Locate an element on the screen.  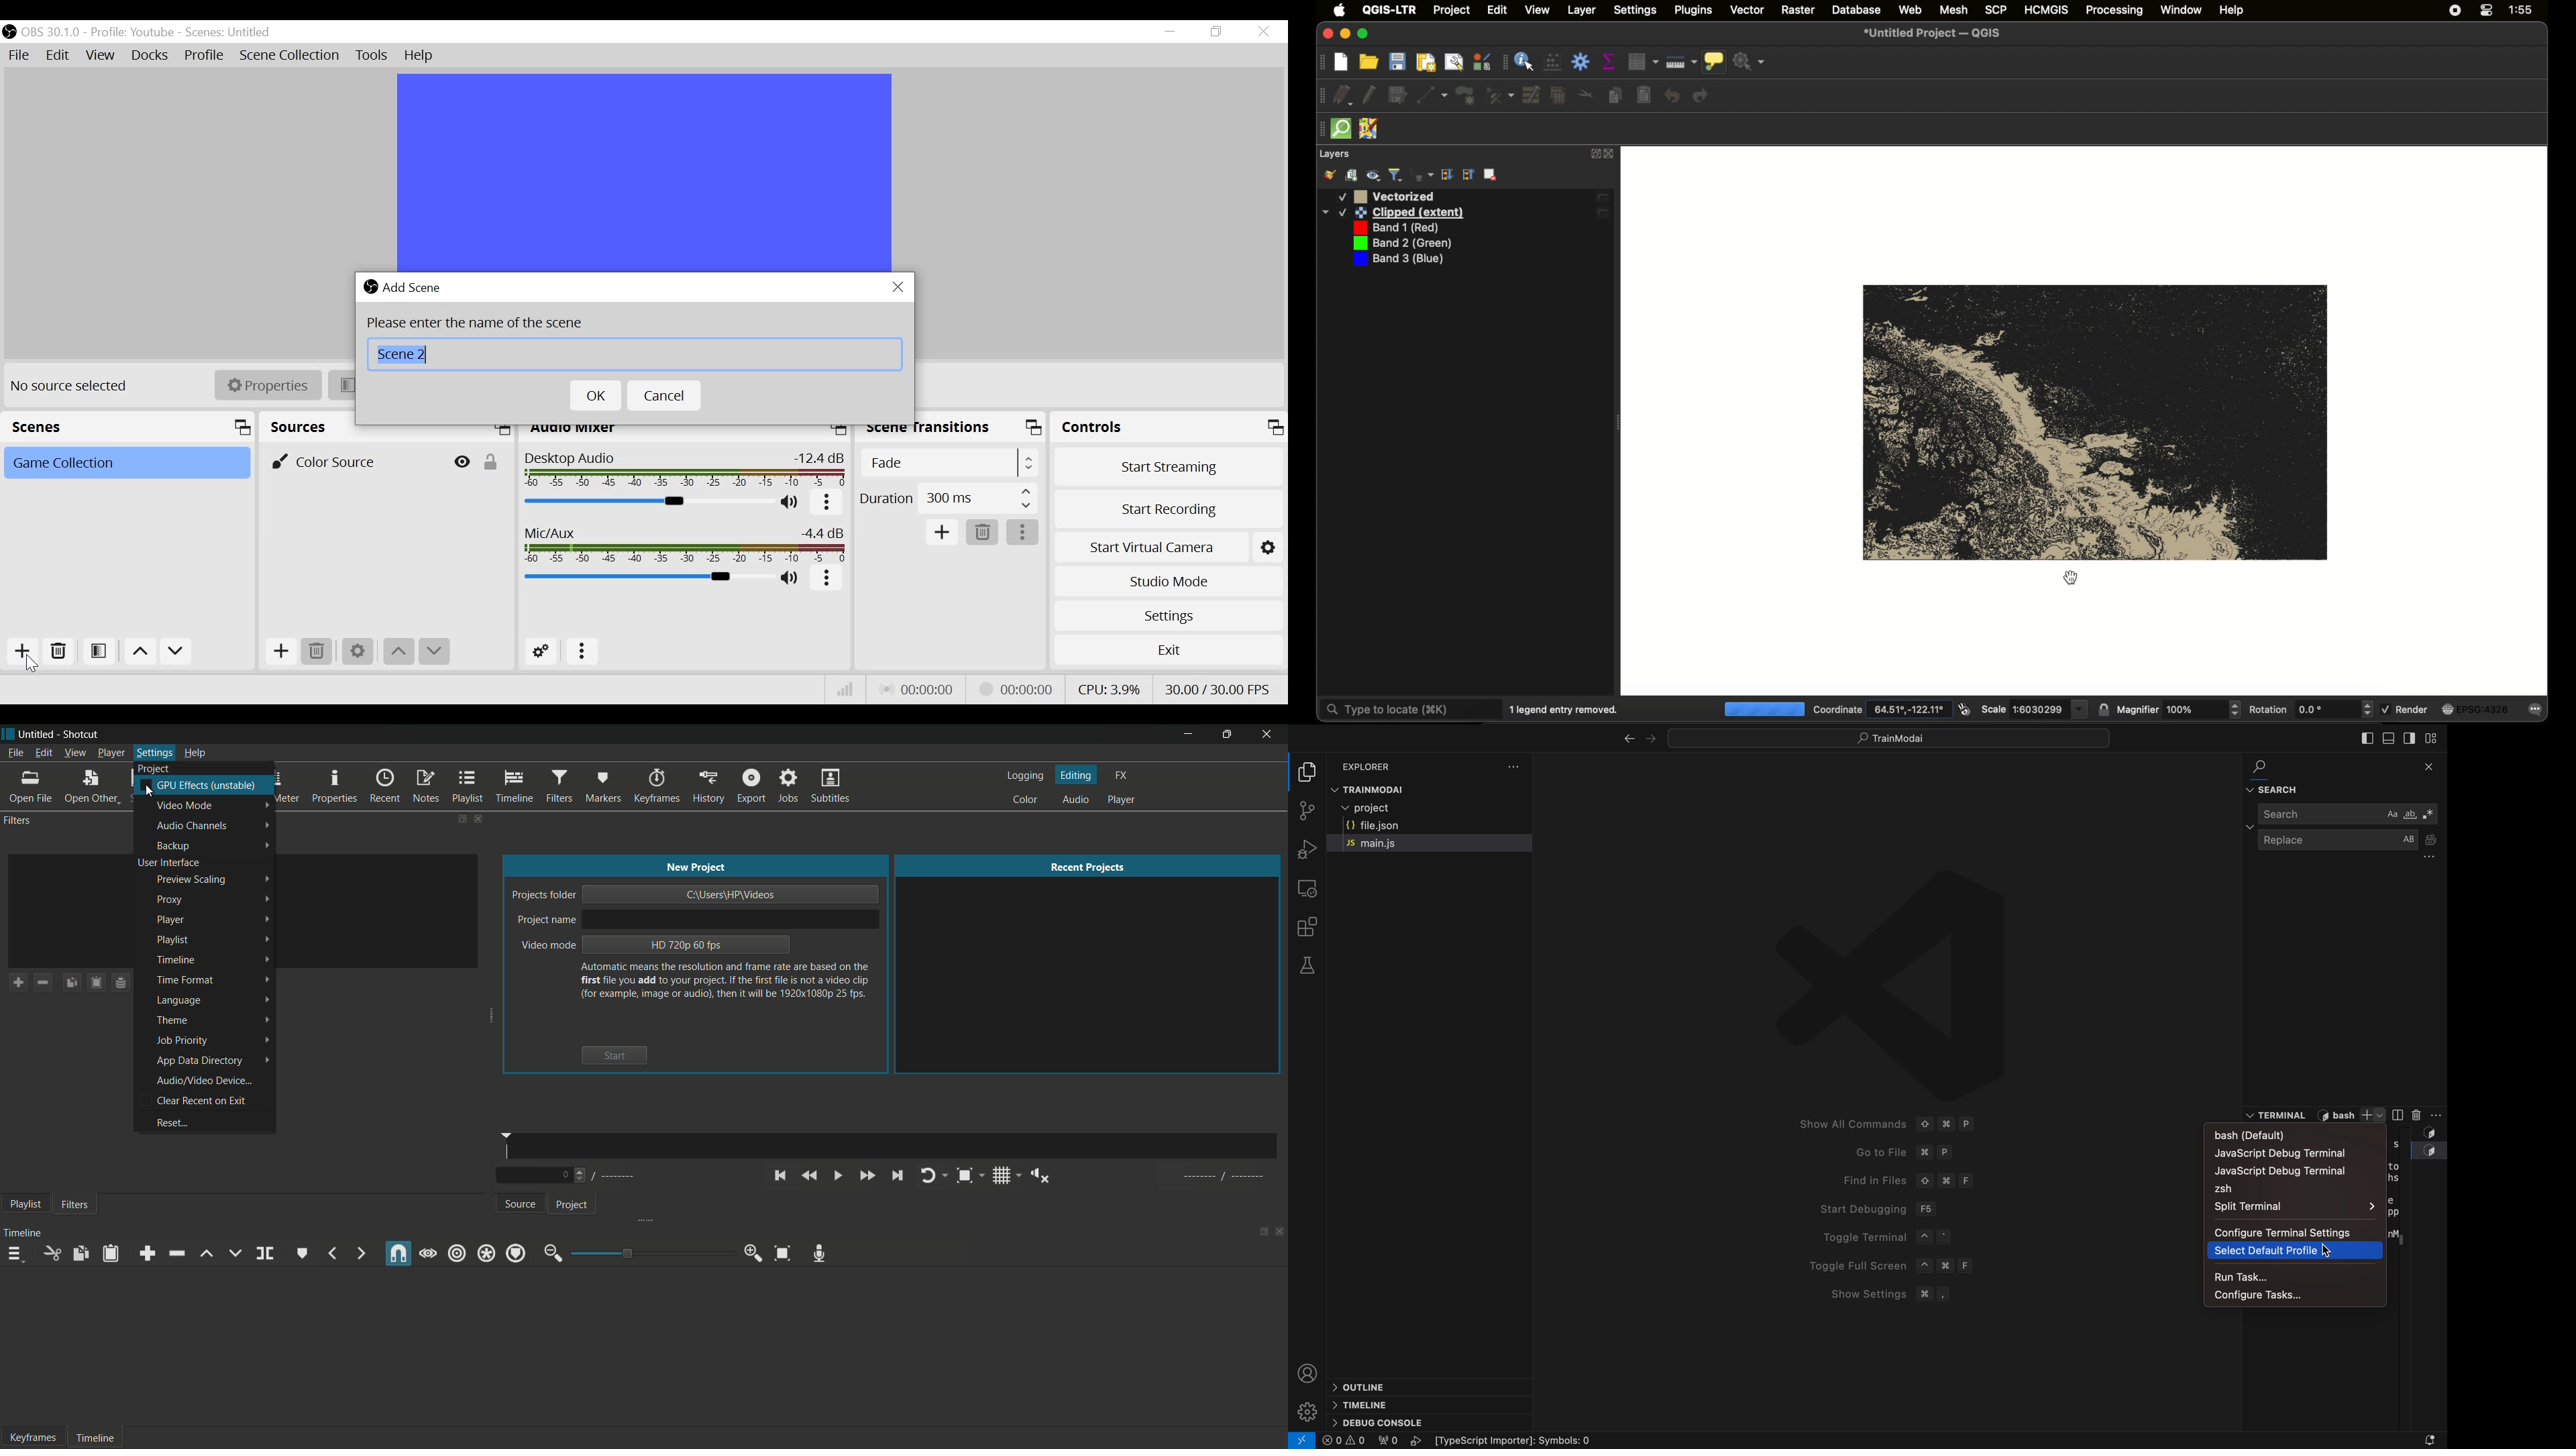
Desktop Audio is located at coordinates (686, 471).